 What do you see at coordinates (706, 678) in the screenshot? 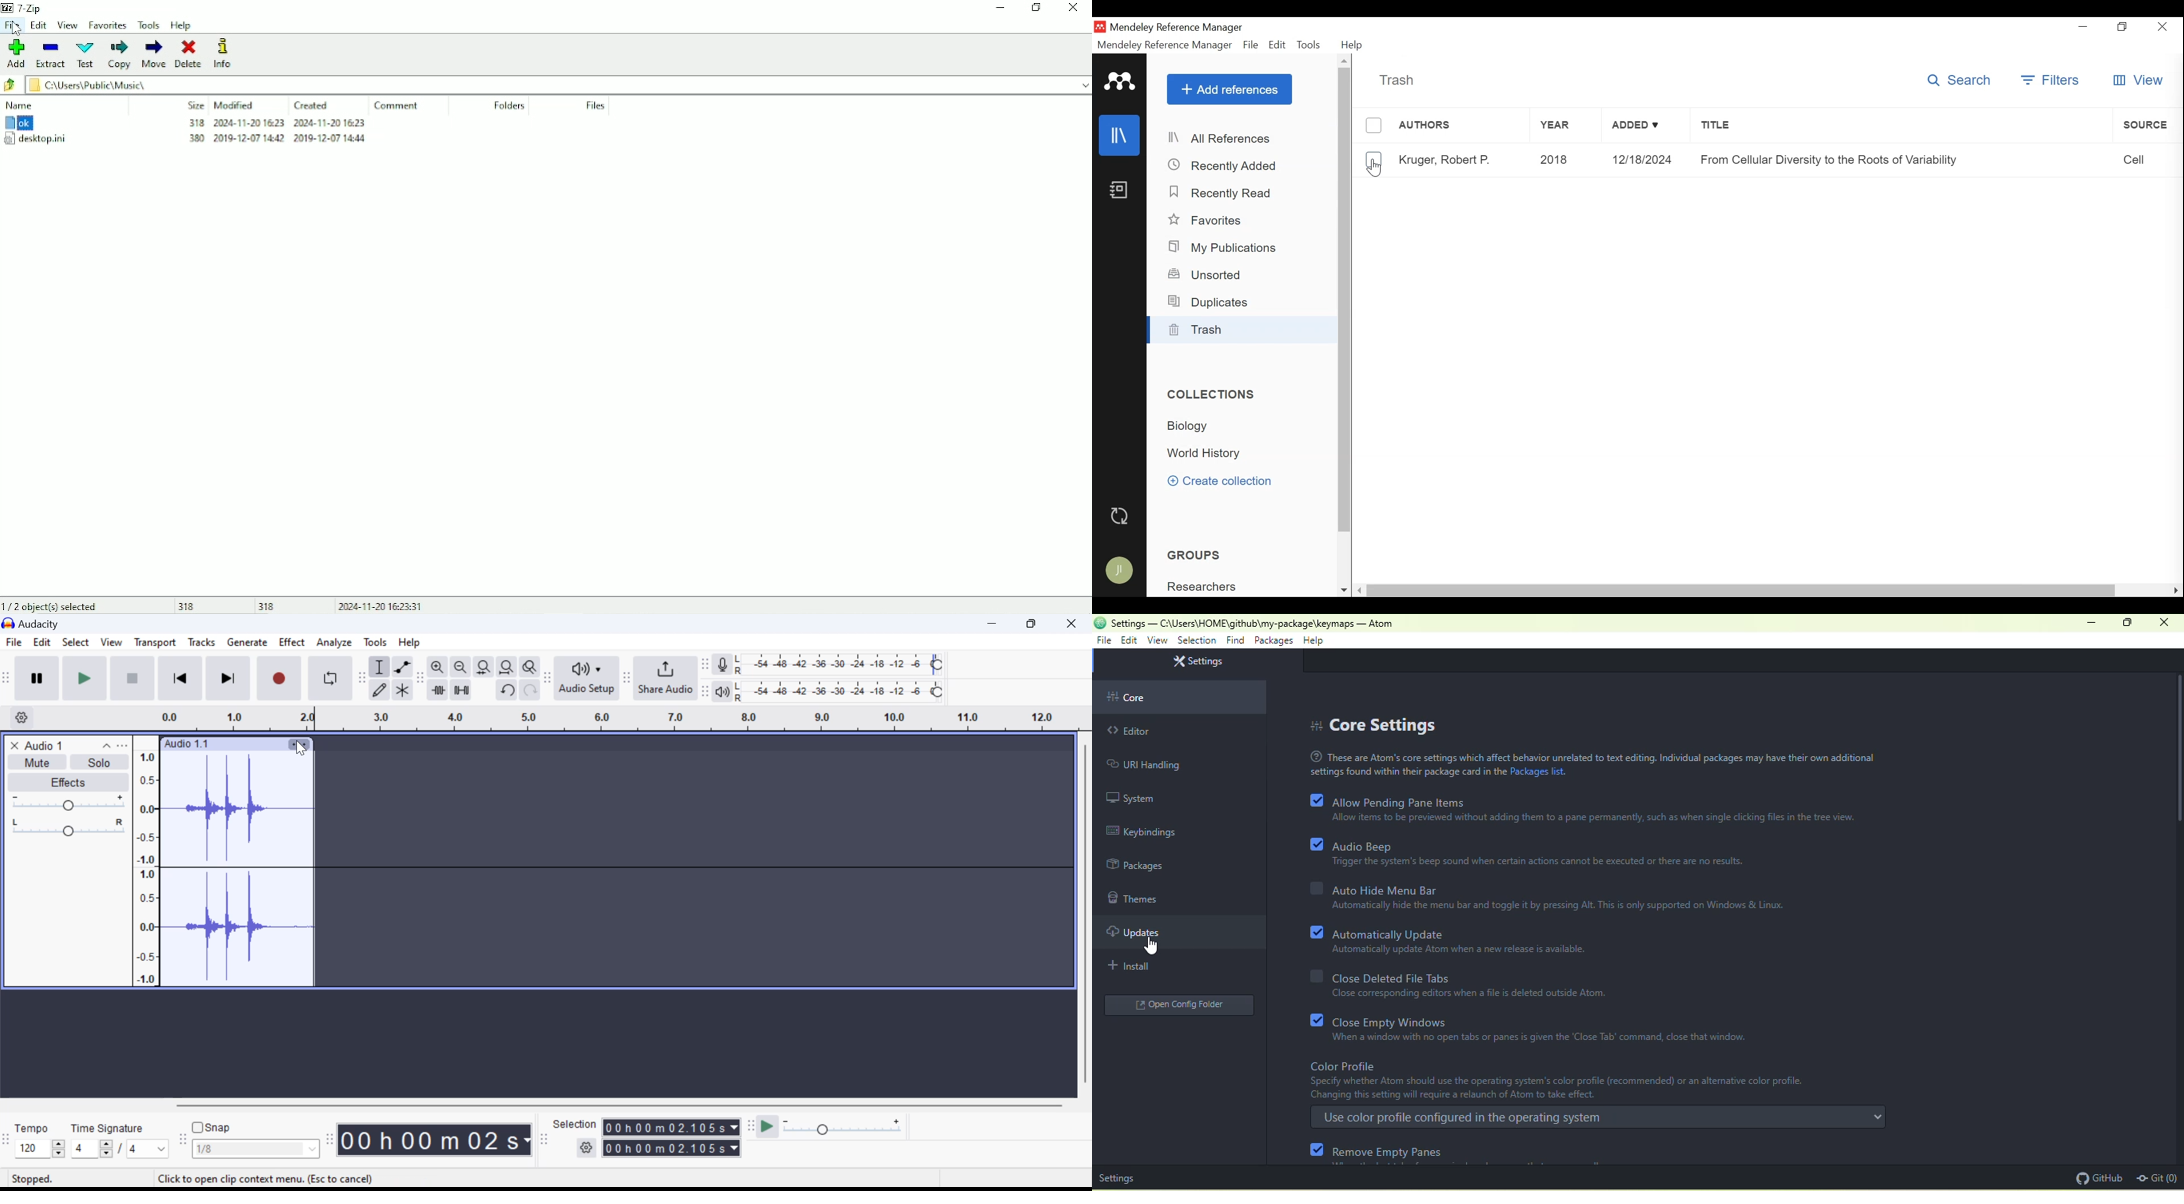
I see `Change position of respective level` at bounding box center [706, 678].